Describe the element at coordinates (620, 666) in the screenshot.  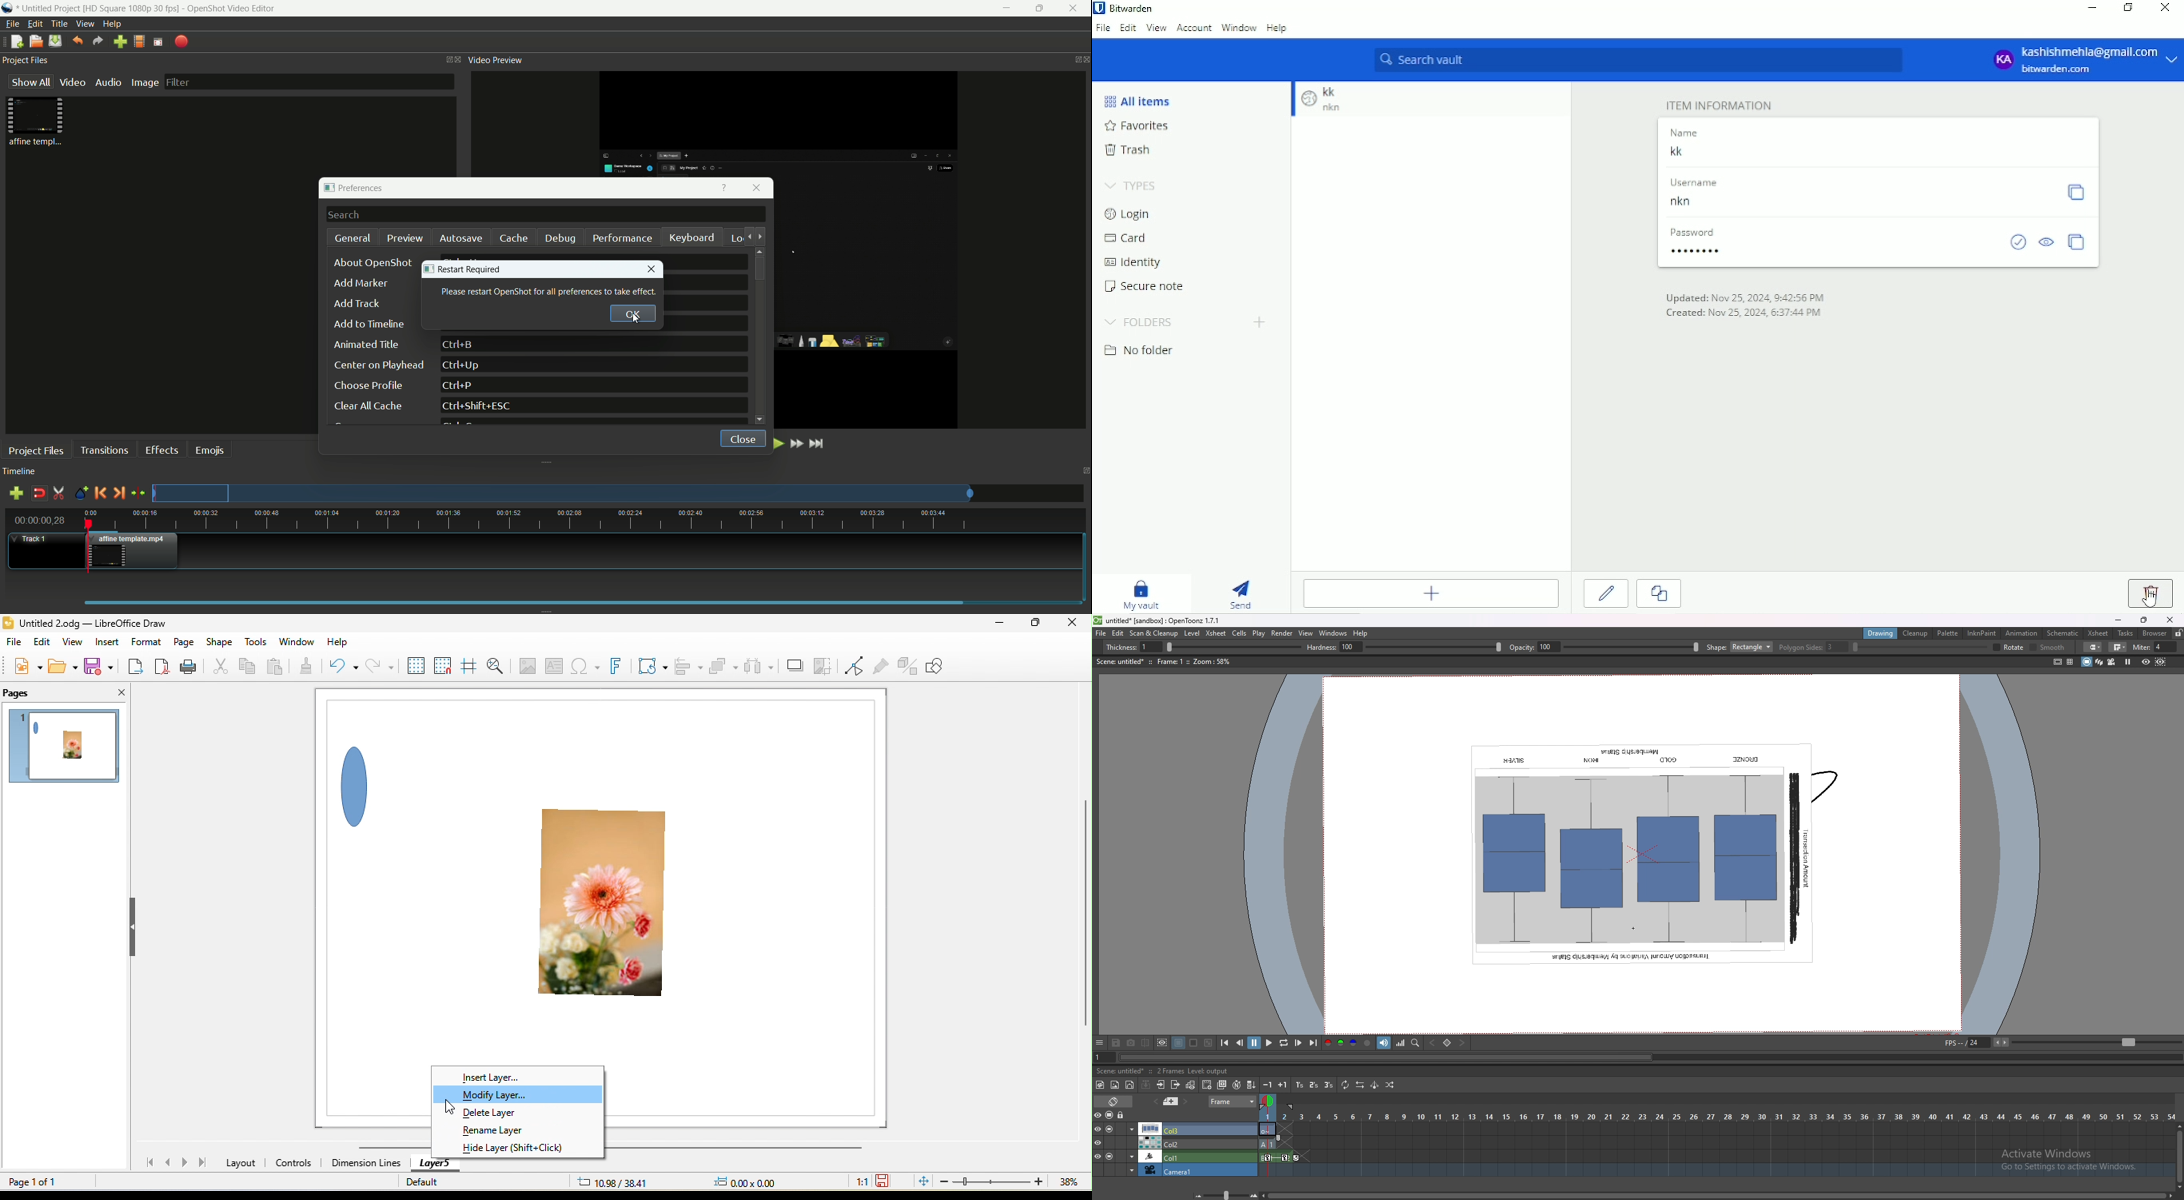
I see `font work text` at that location.